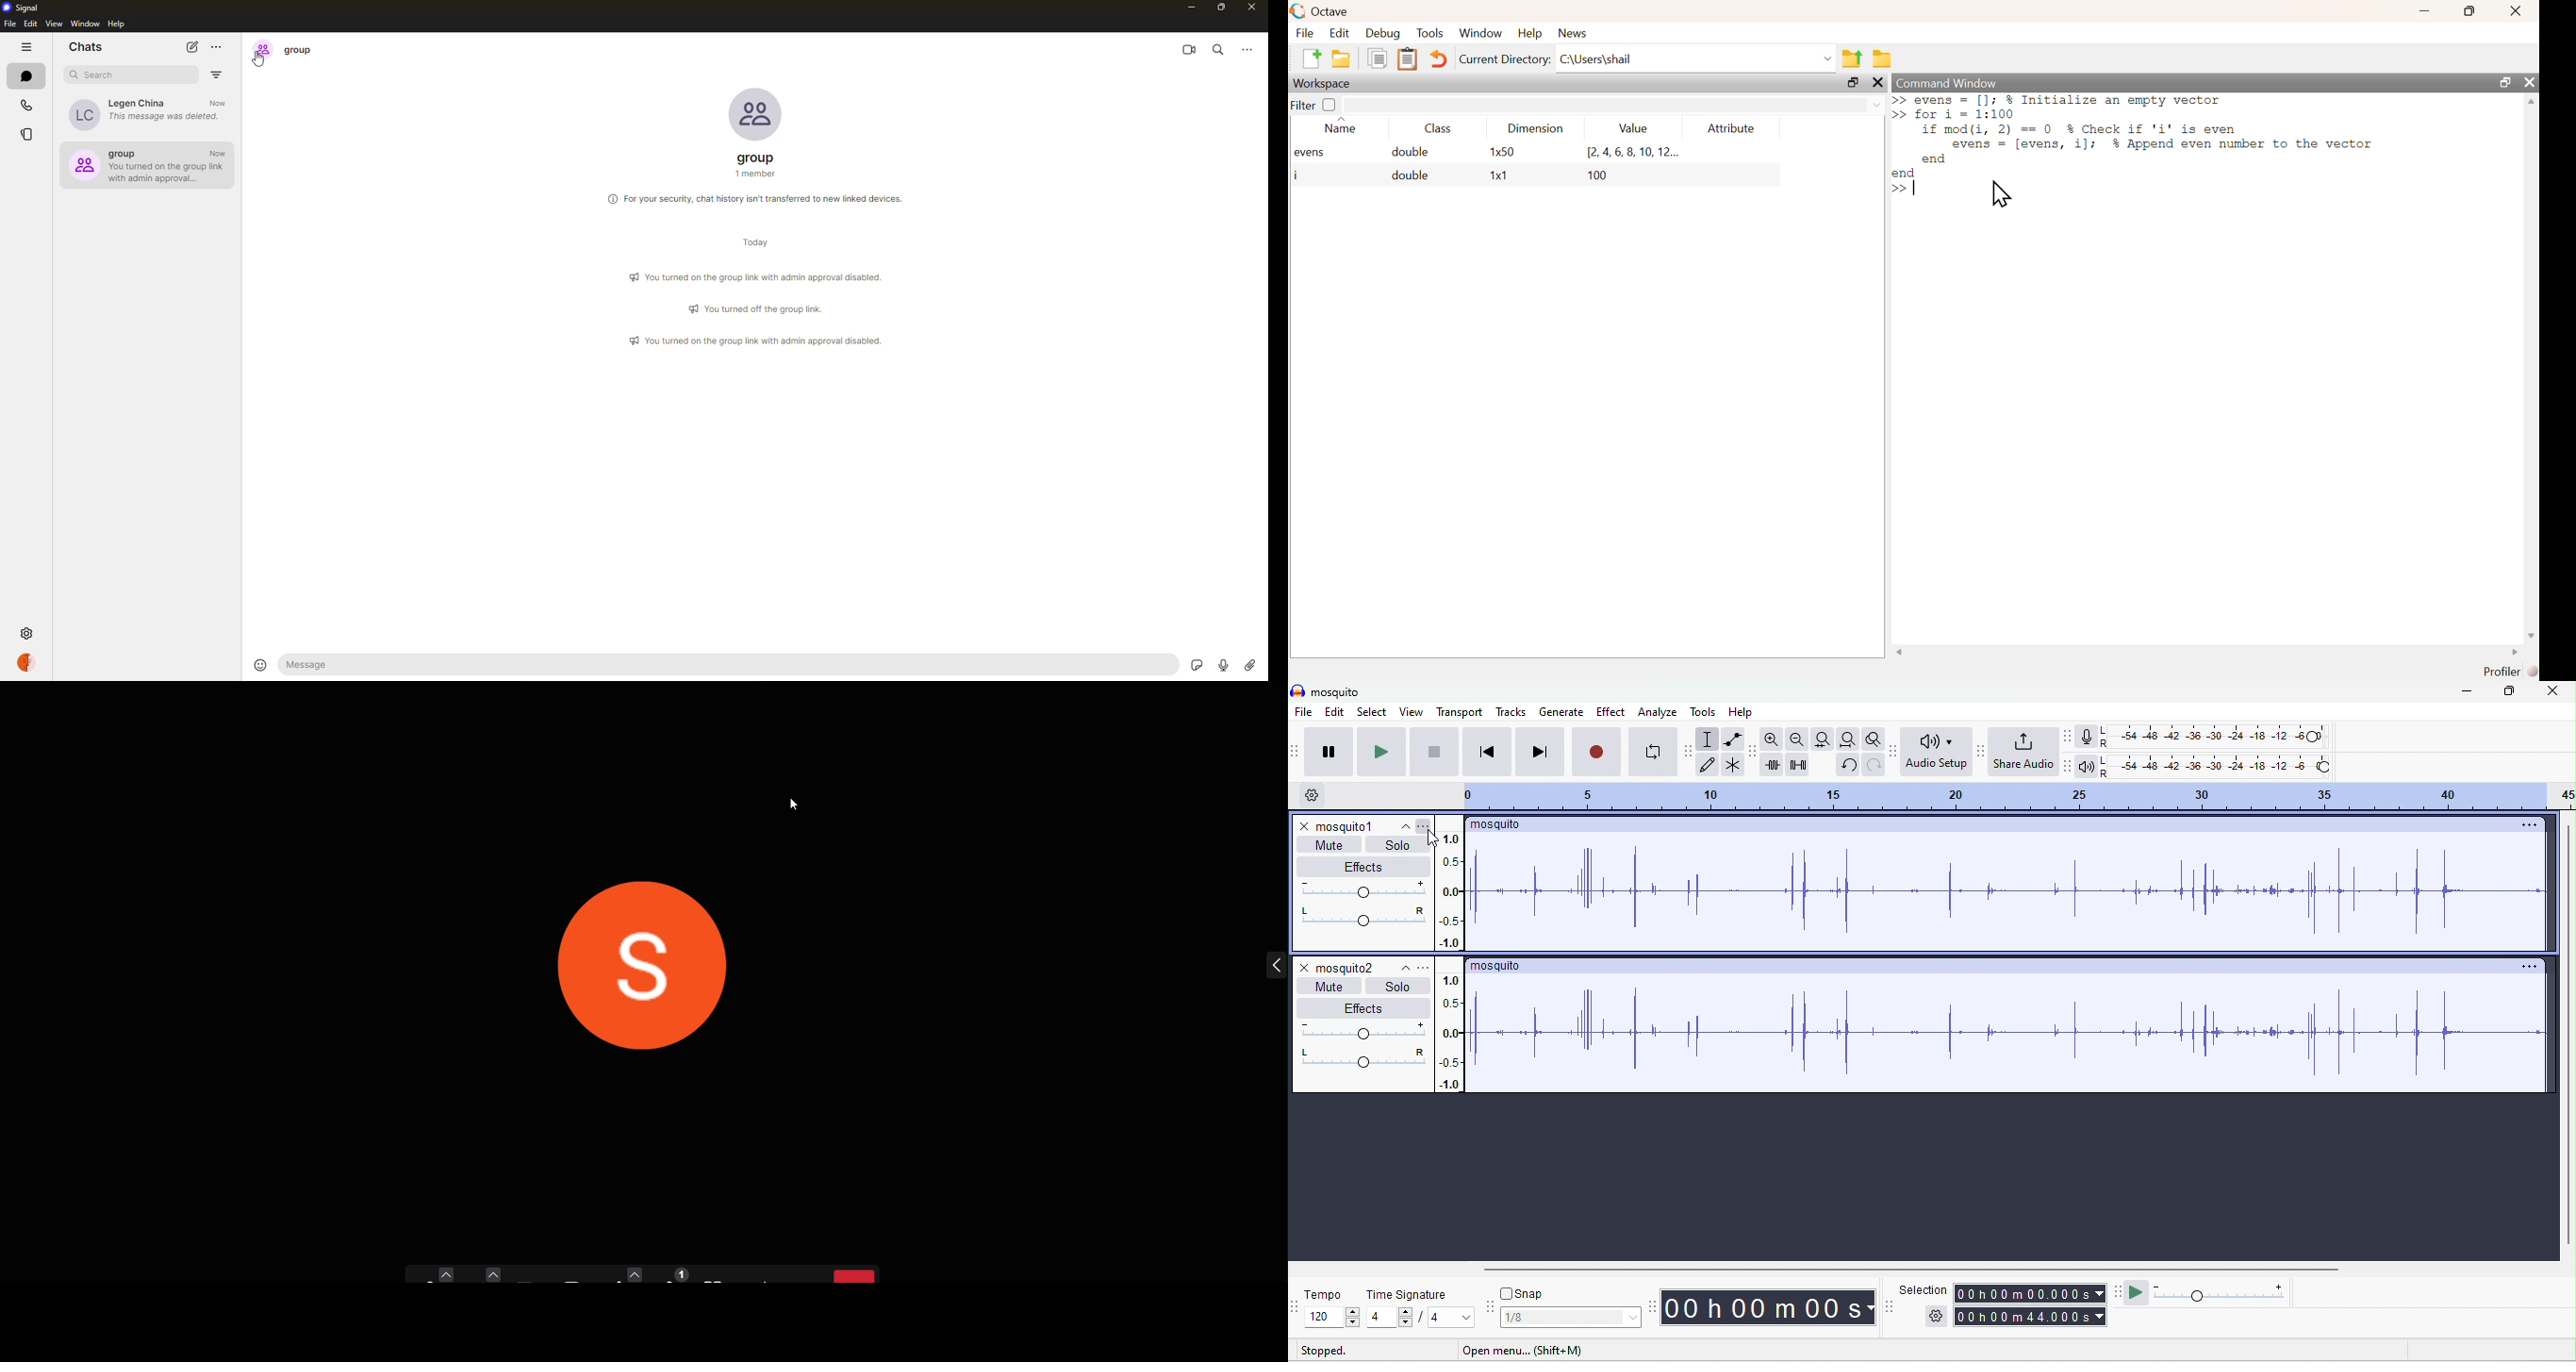 The height and width of the screenshot is (1372, 2576). I want to click on minimize, so click(2463, 691).